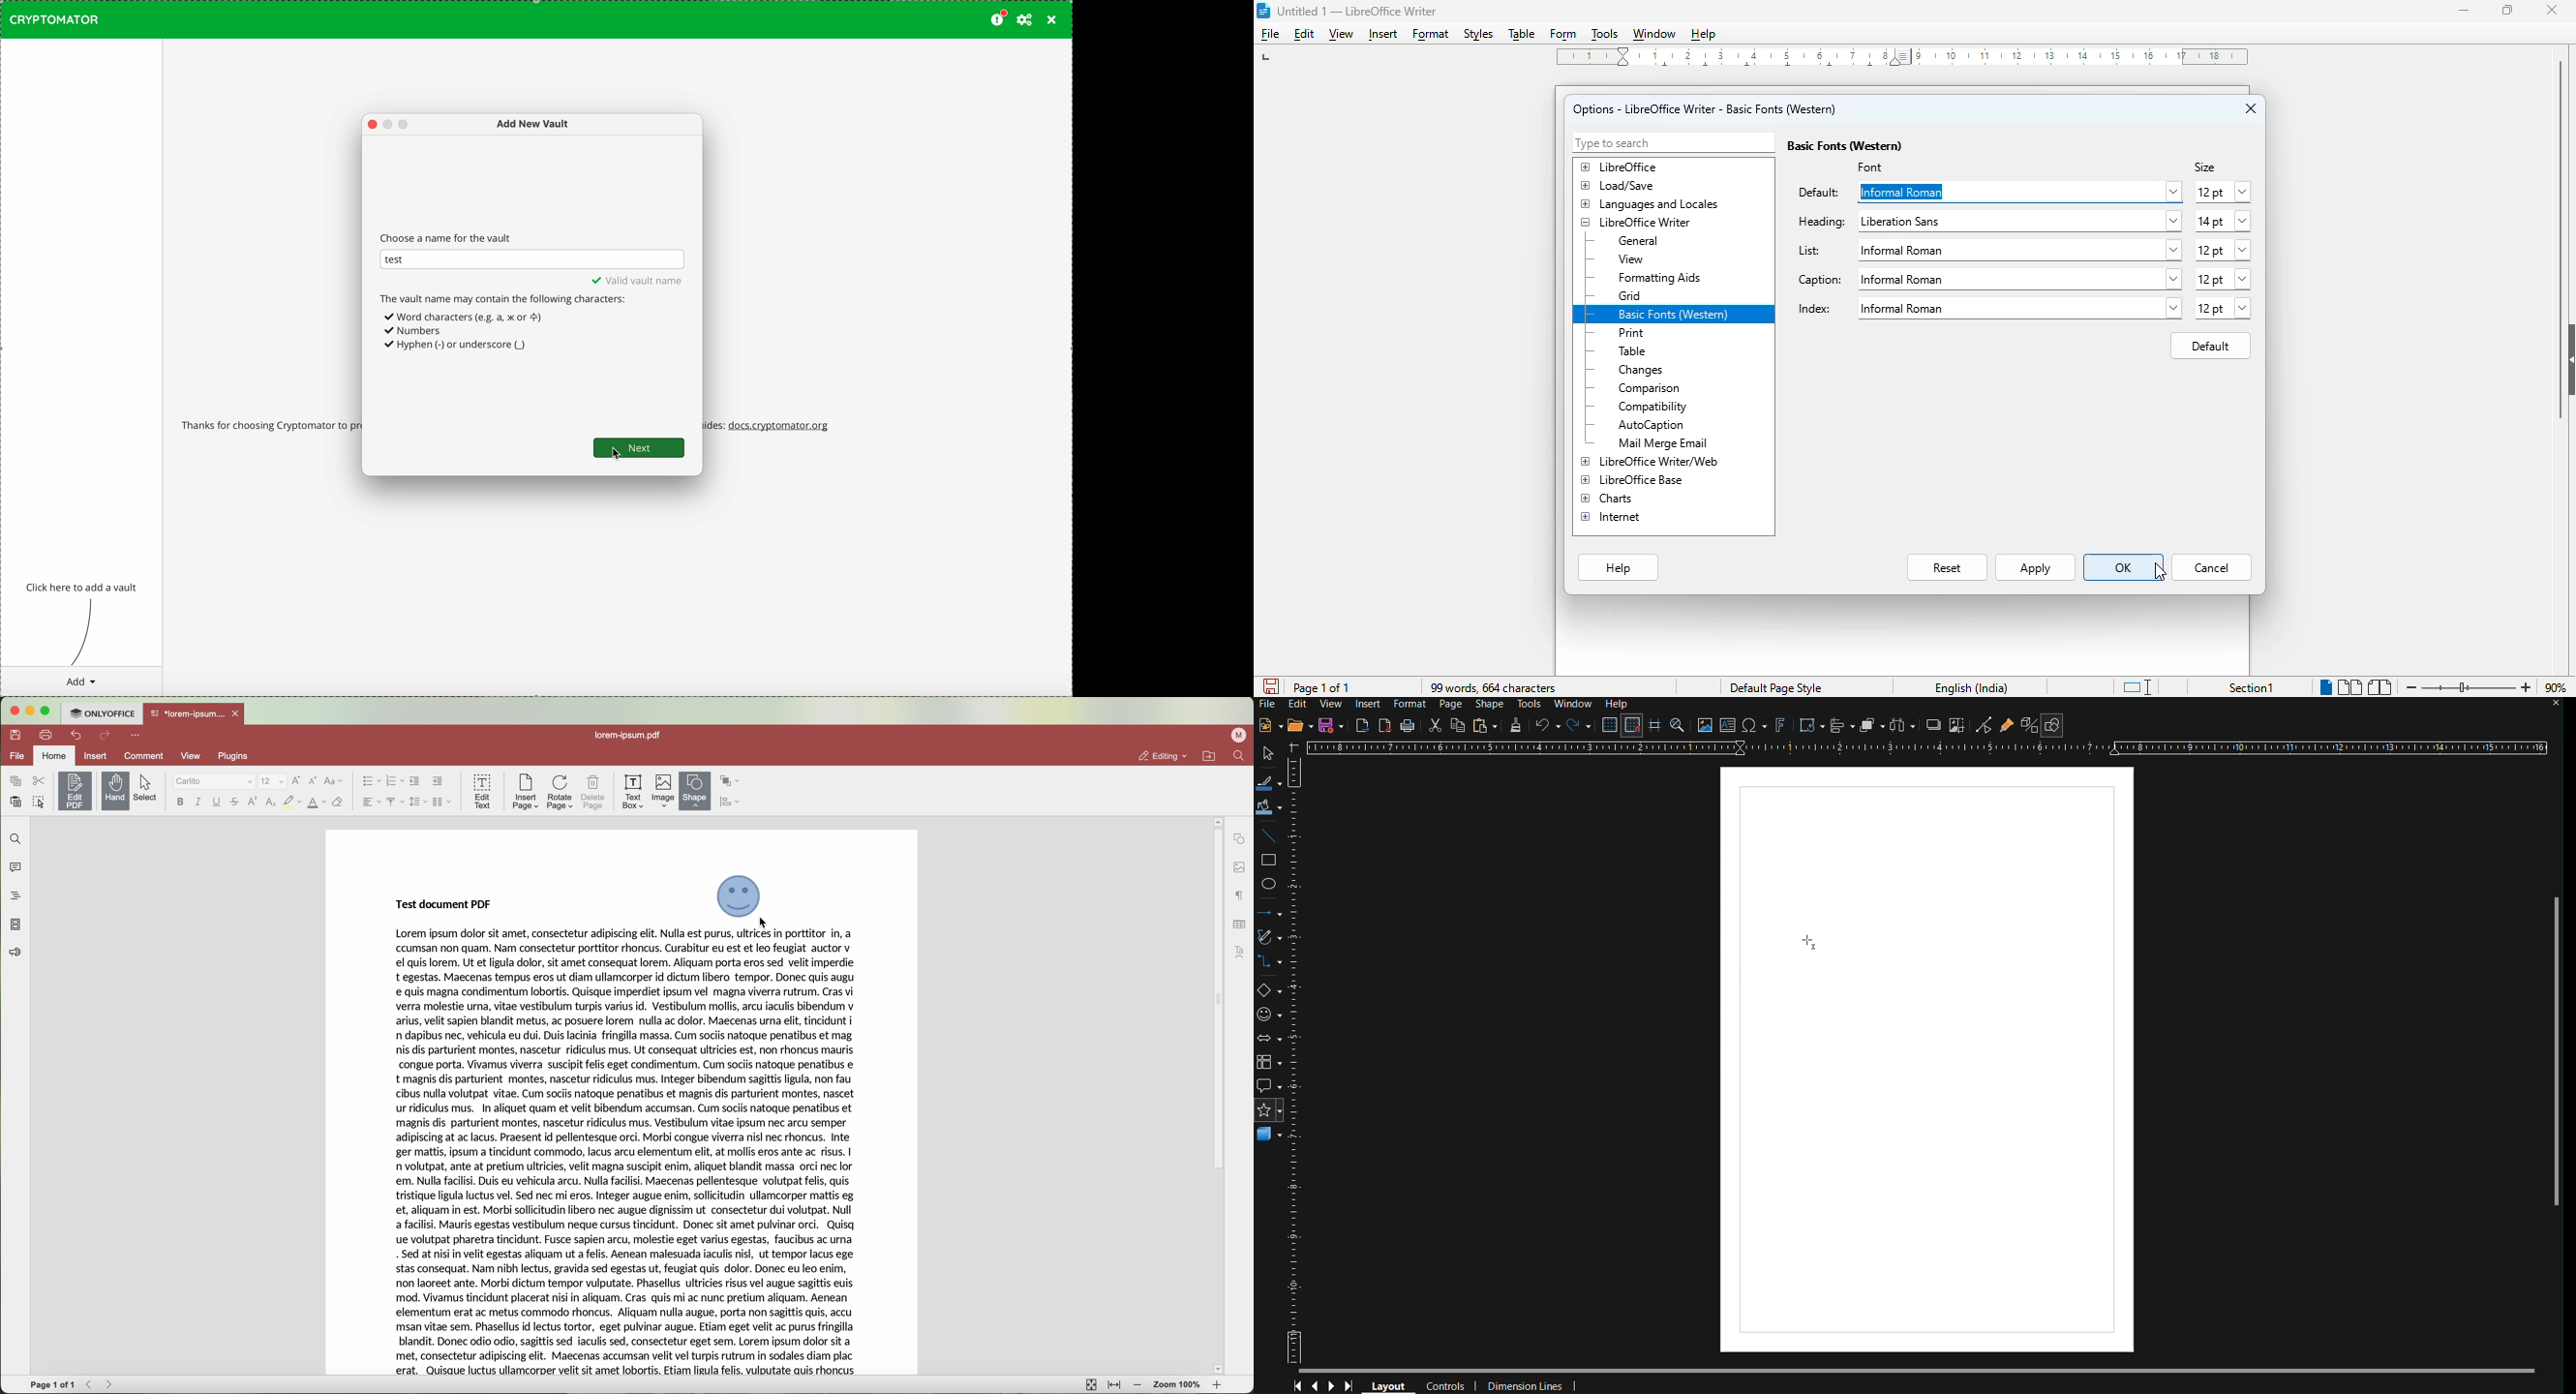 The image size is (2576, 1400). What do you see at coordinates (1807, 940) in the screenshot?
I see `Cursor` at bounding box center [1807, 940].